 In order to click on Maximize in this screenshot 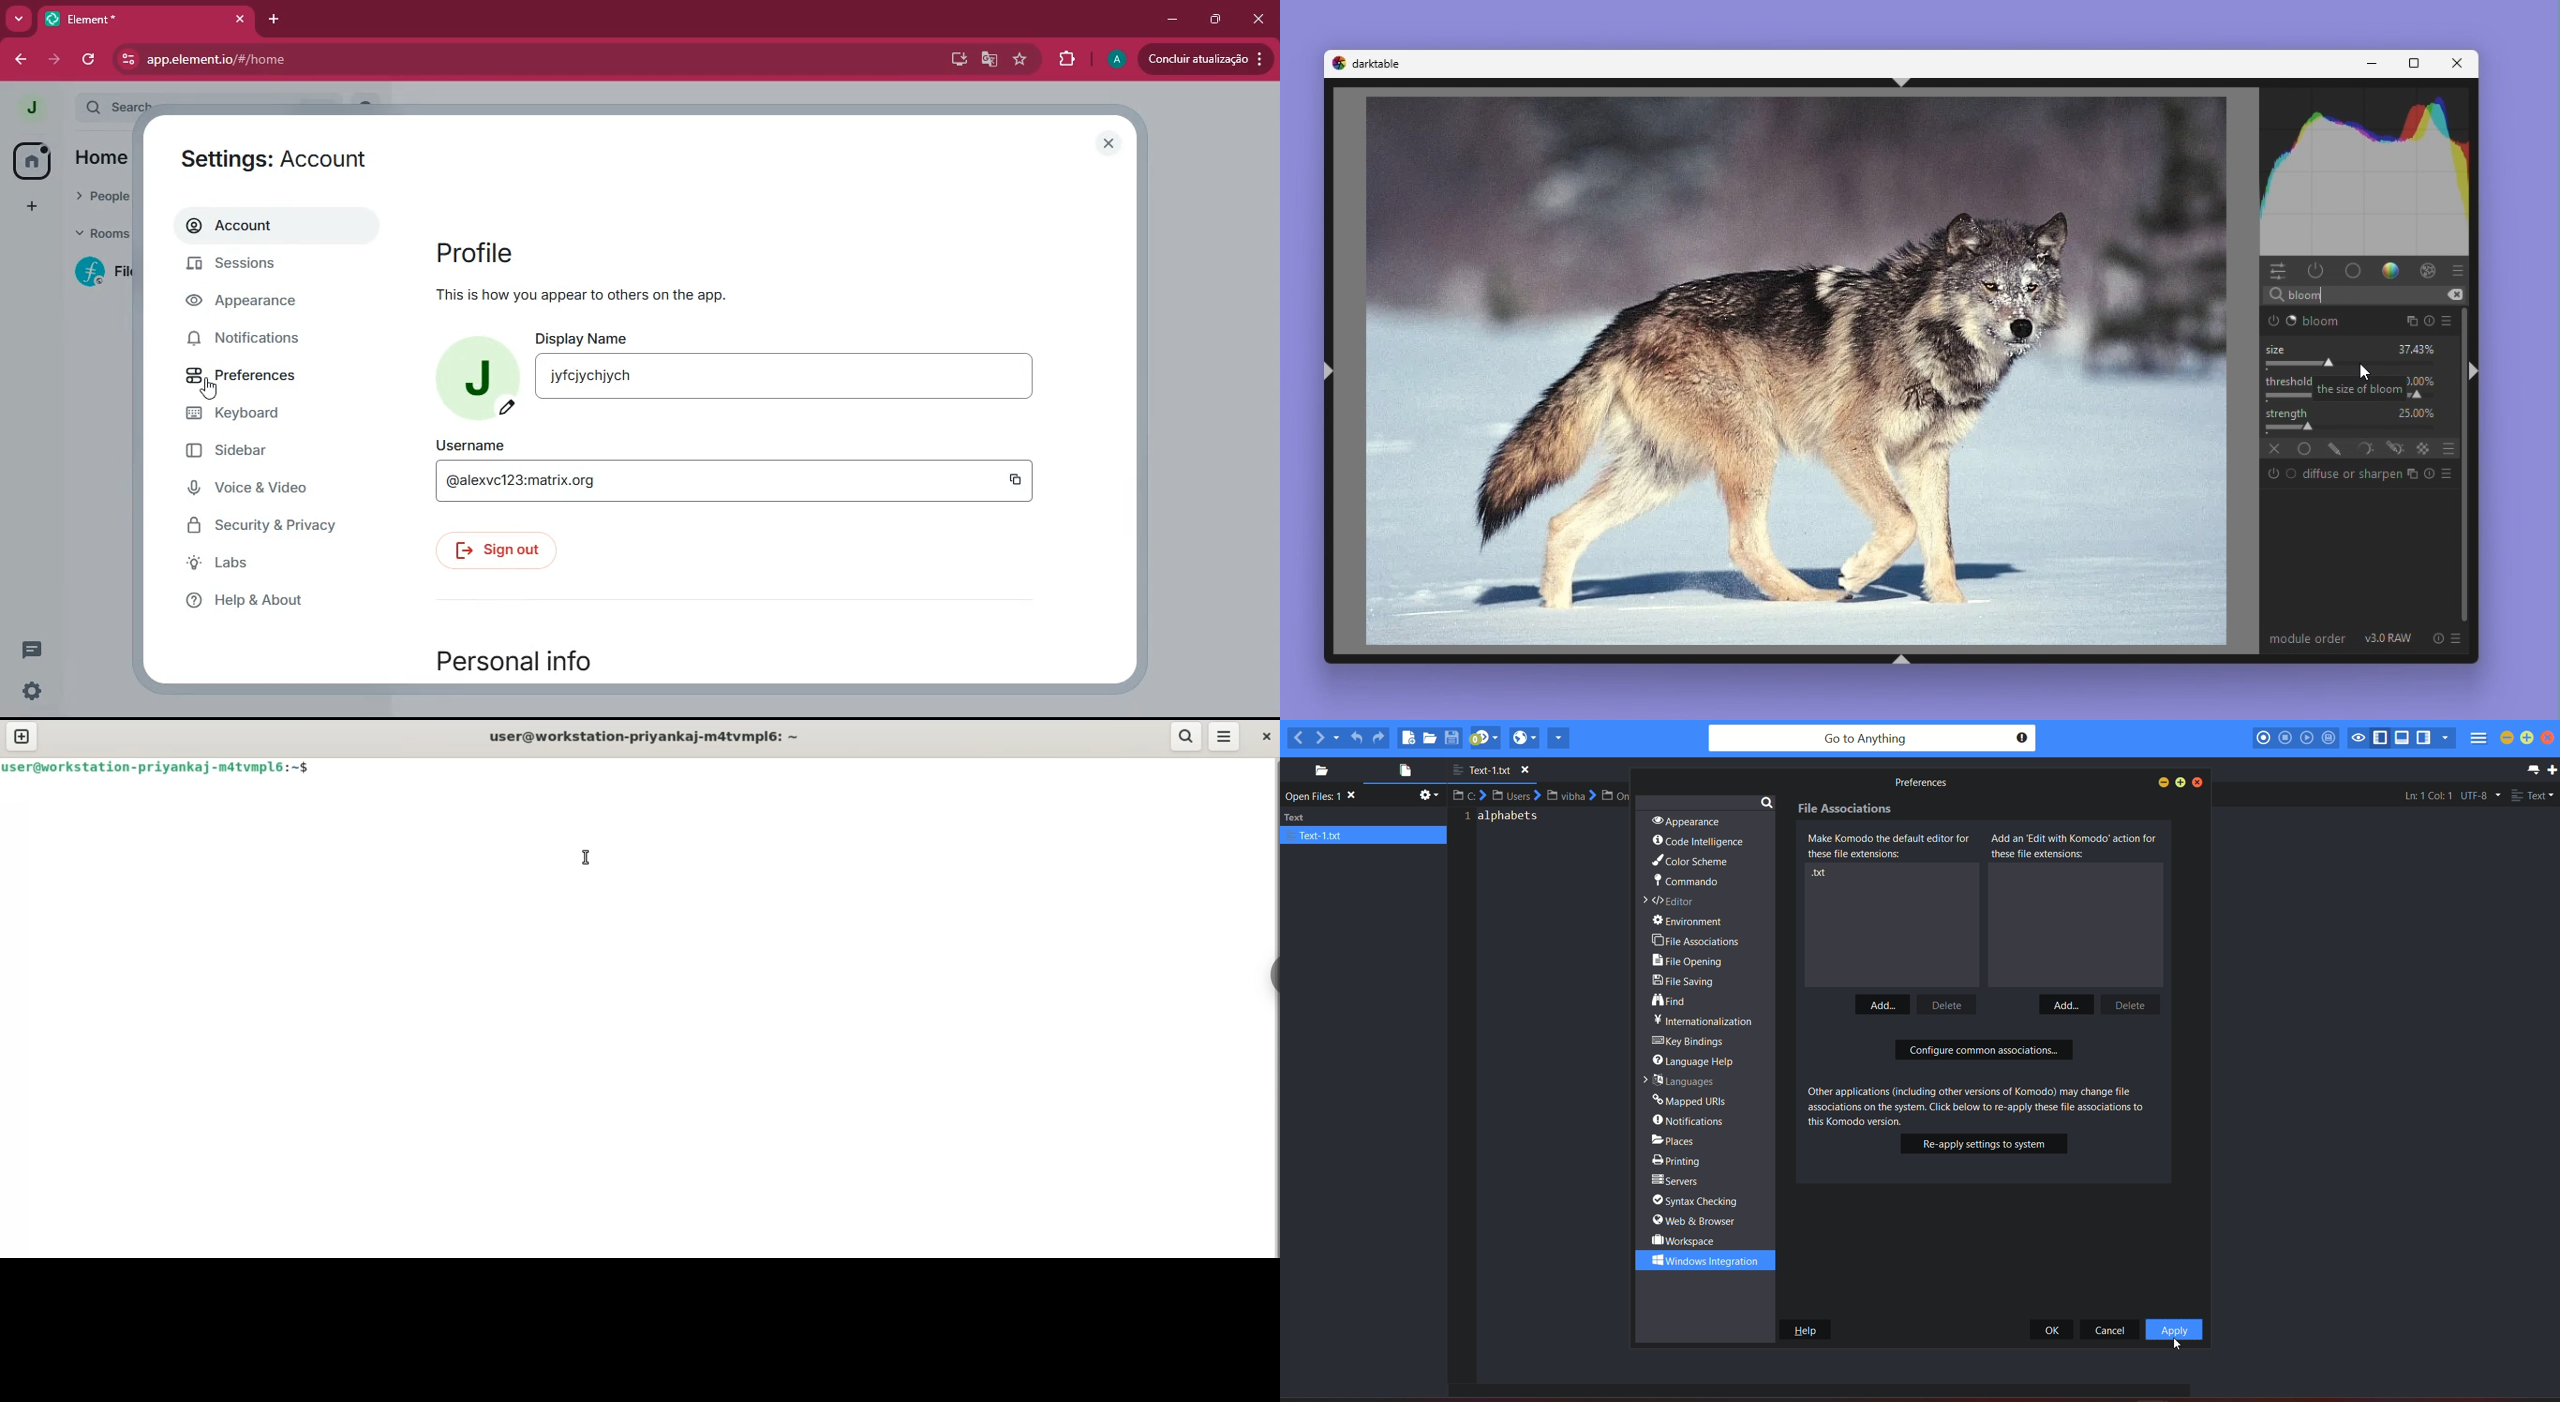, I will do `click(2410, 64)`.